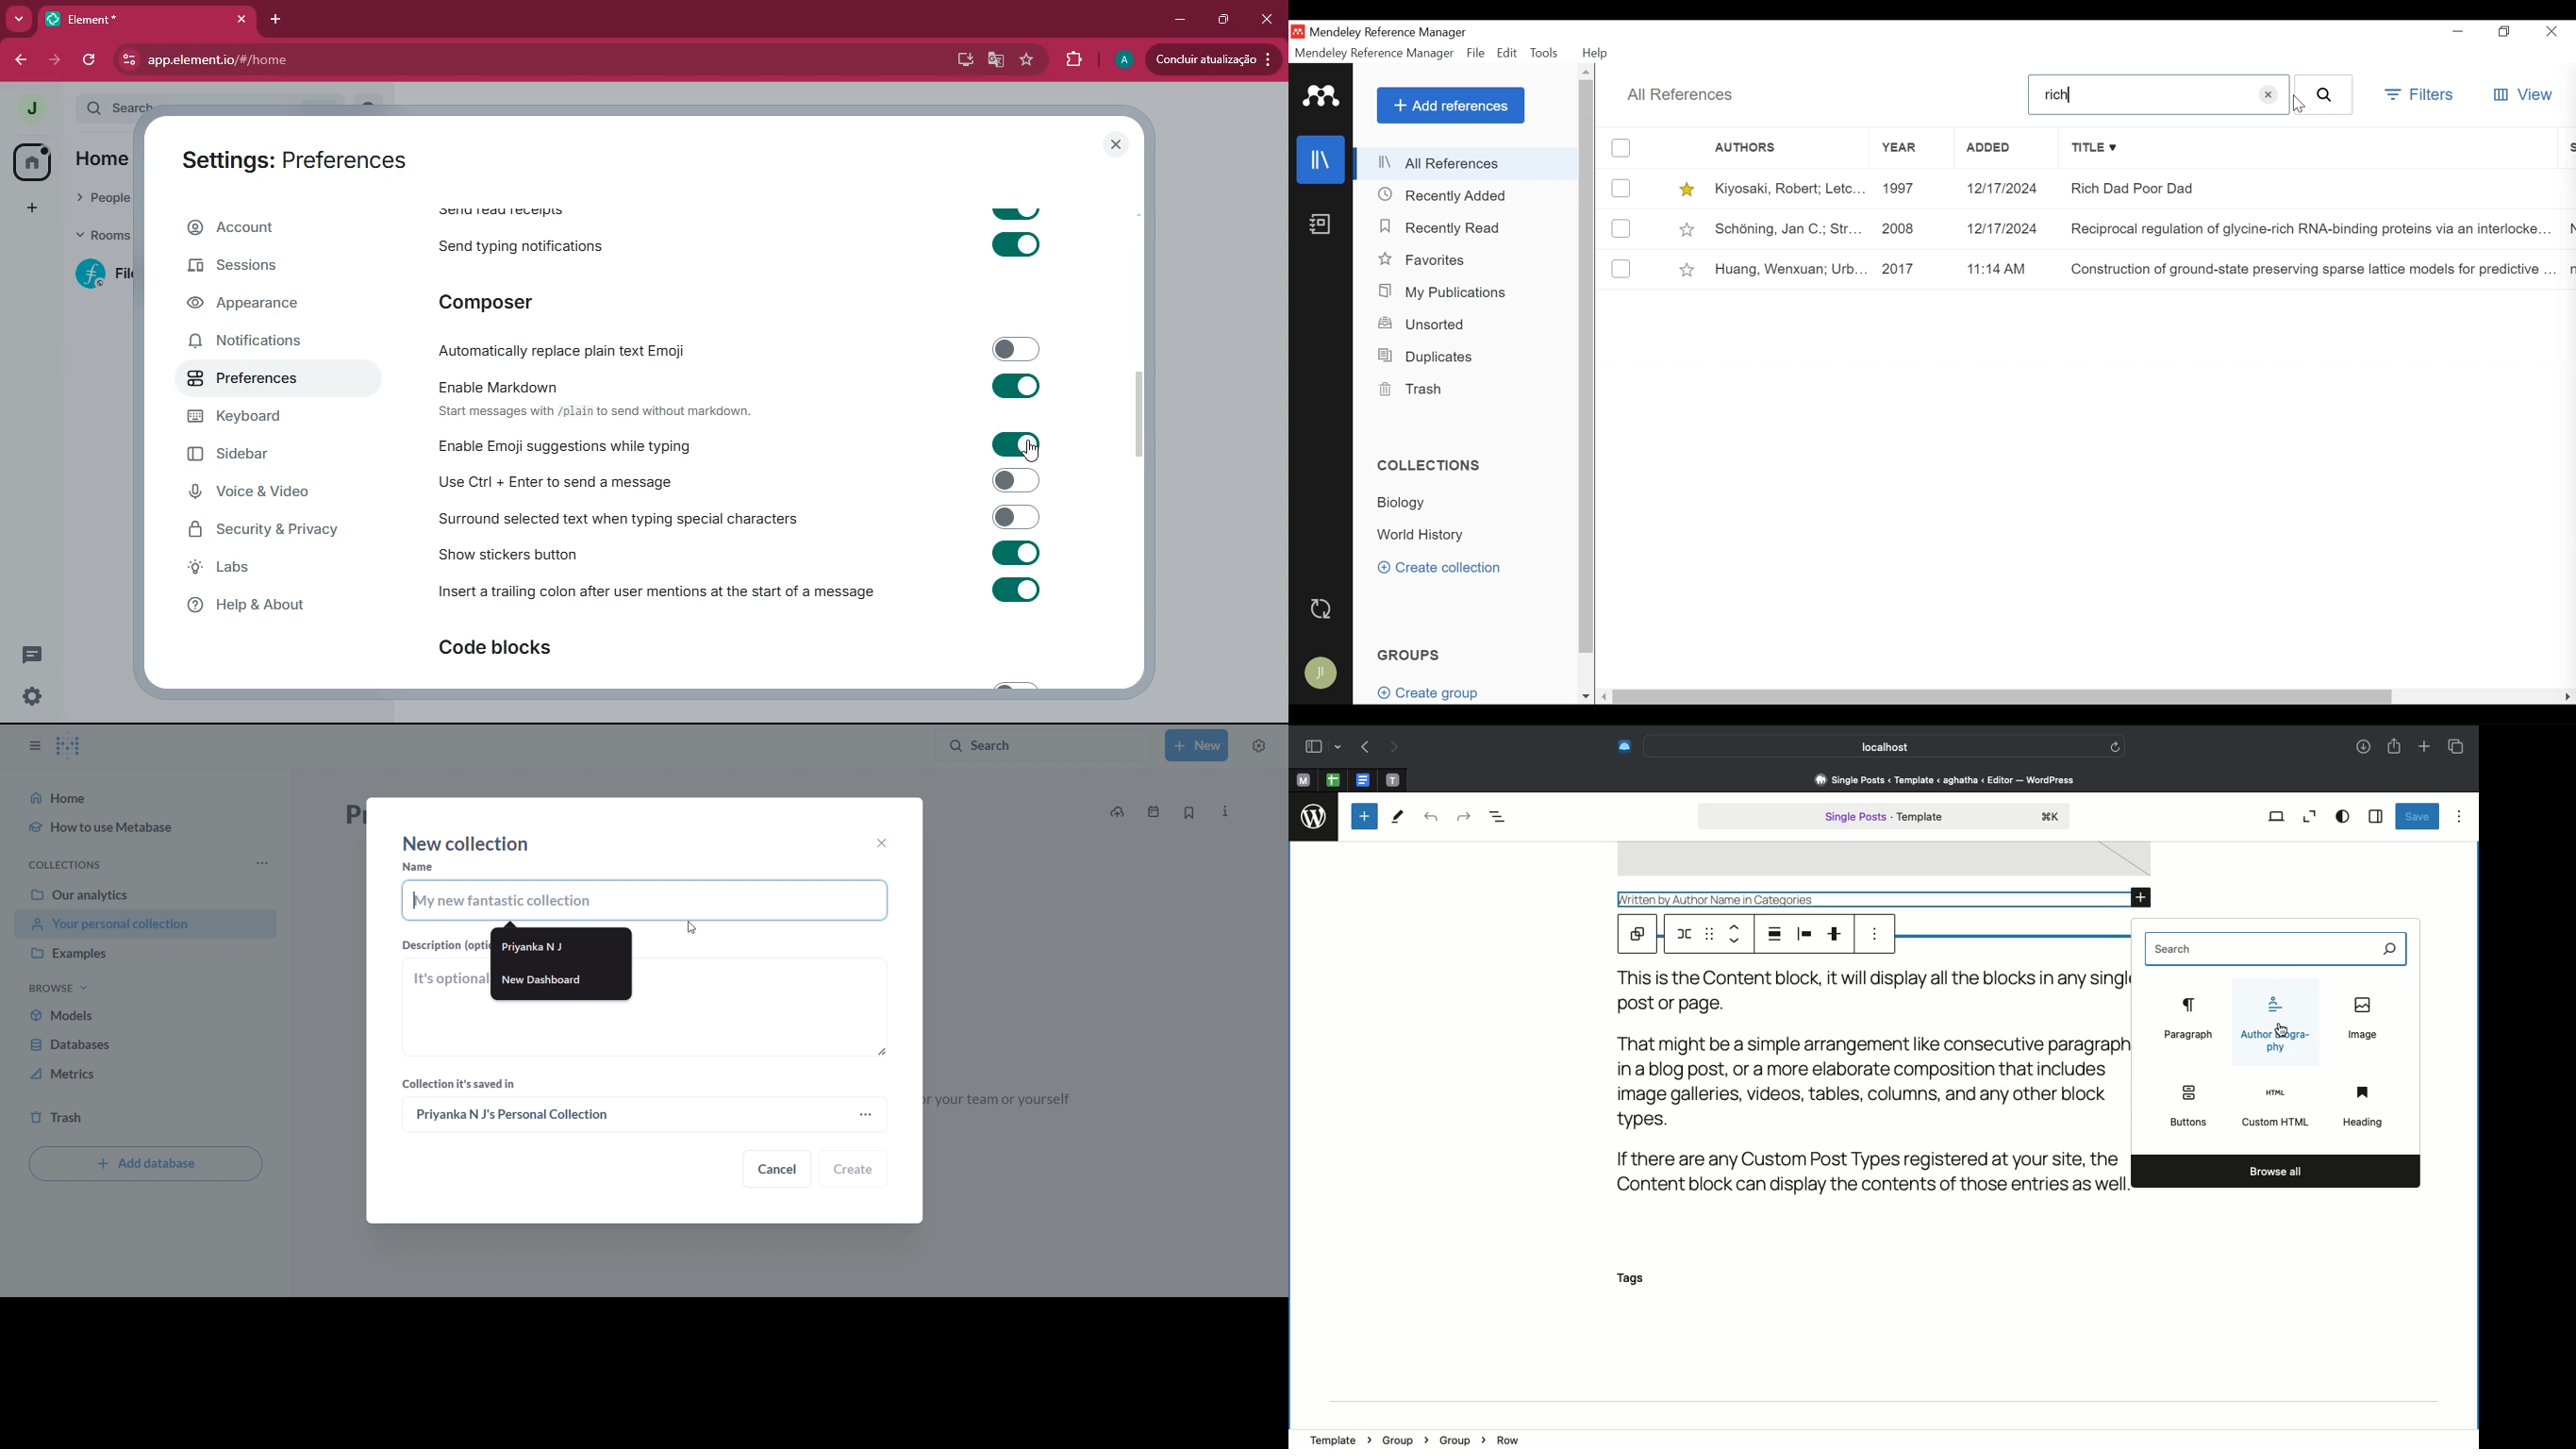 This screenshot has width=2576, height=1456. What do you see at coordinates (2007, 149) in the screenshot?
I see `Added` at bounding box center [2007, 149].